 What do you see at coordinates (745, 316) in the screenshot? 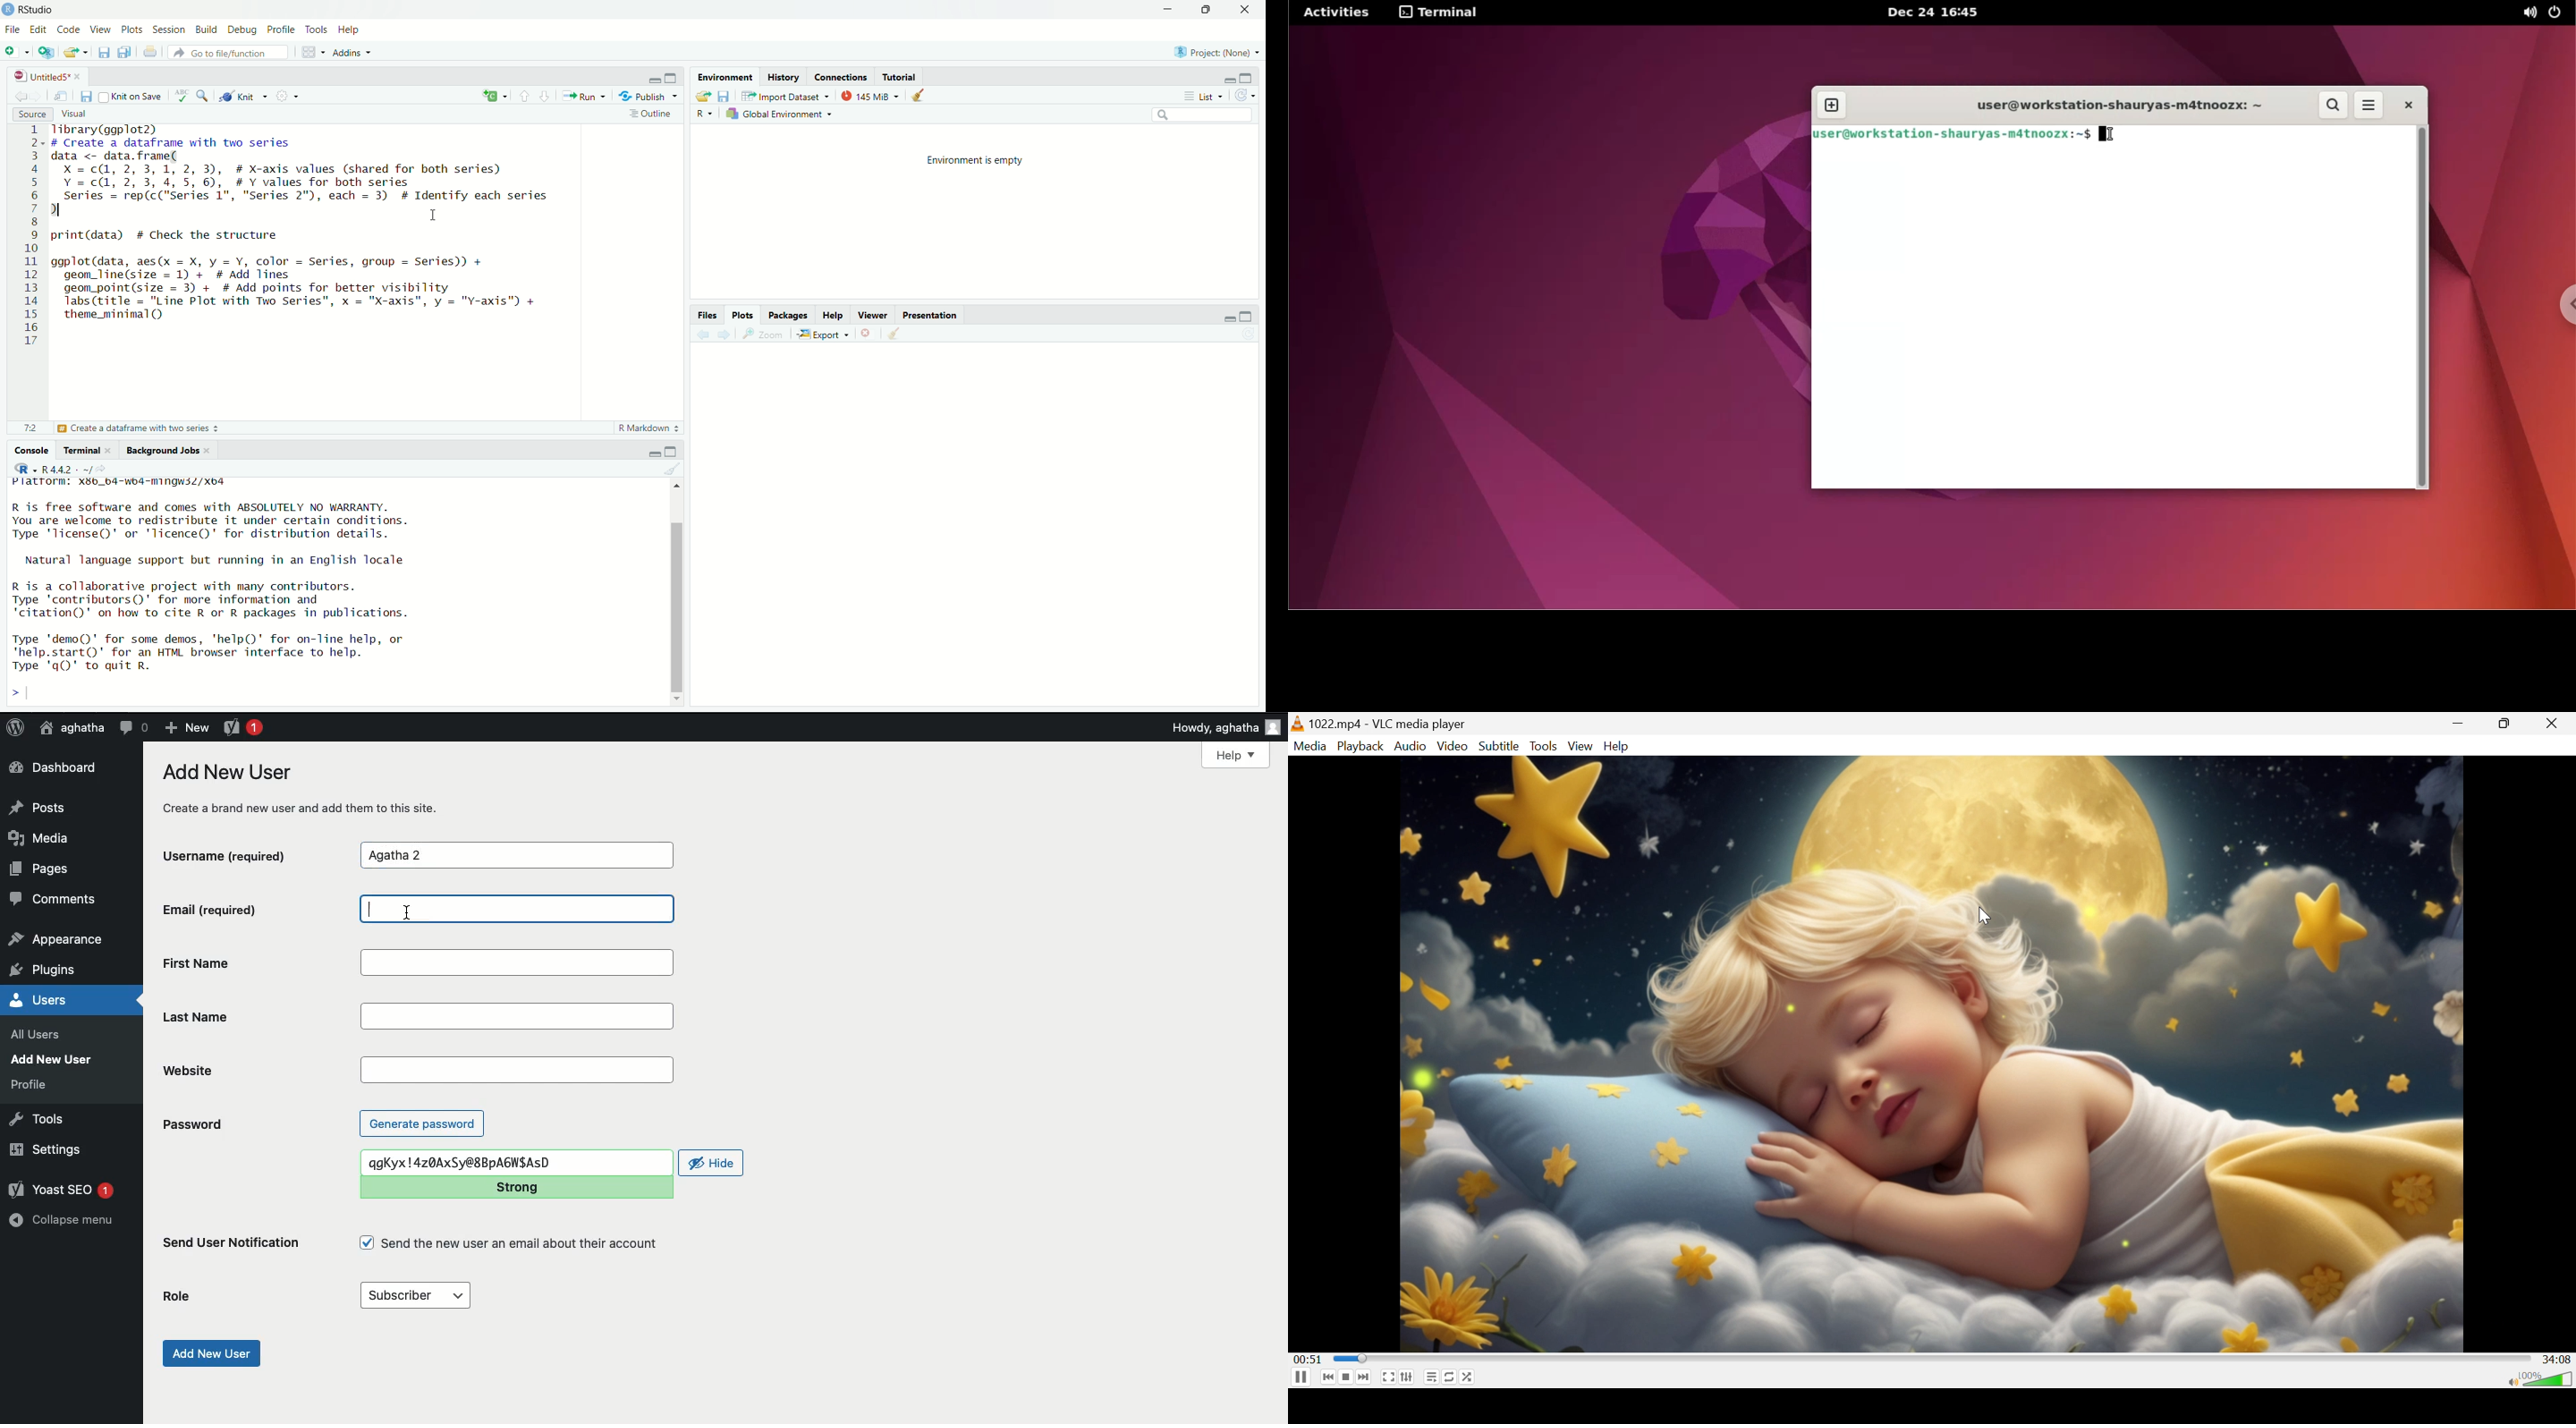
I see `Plots` at bounding box center [745, 316].